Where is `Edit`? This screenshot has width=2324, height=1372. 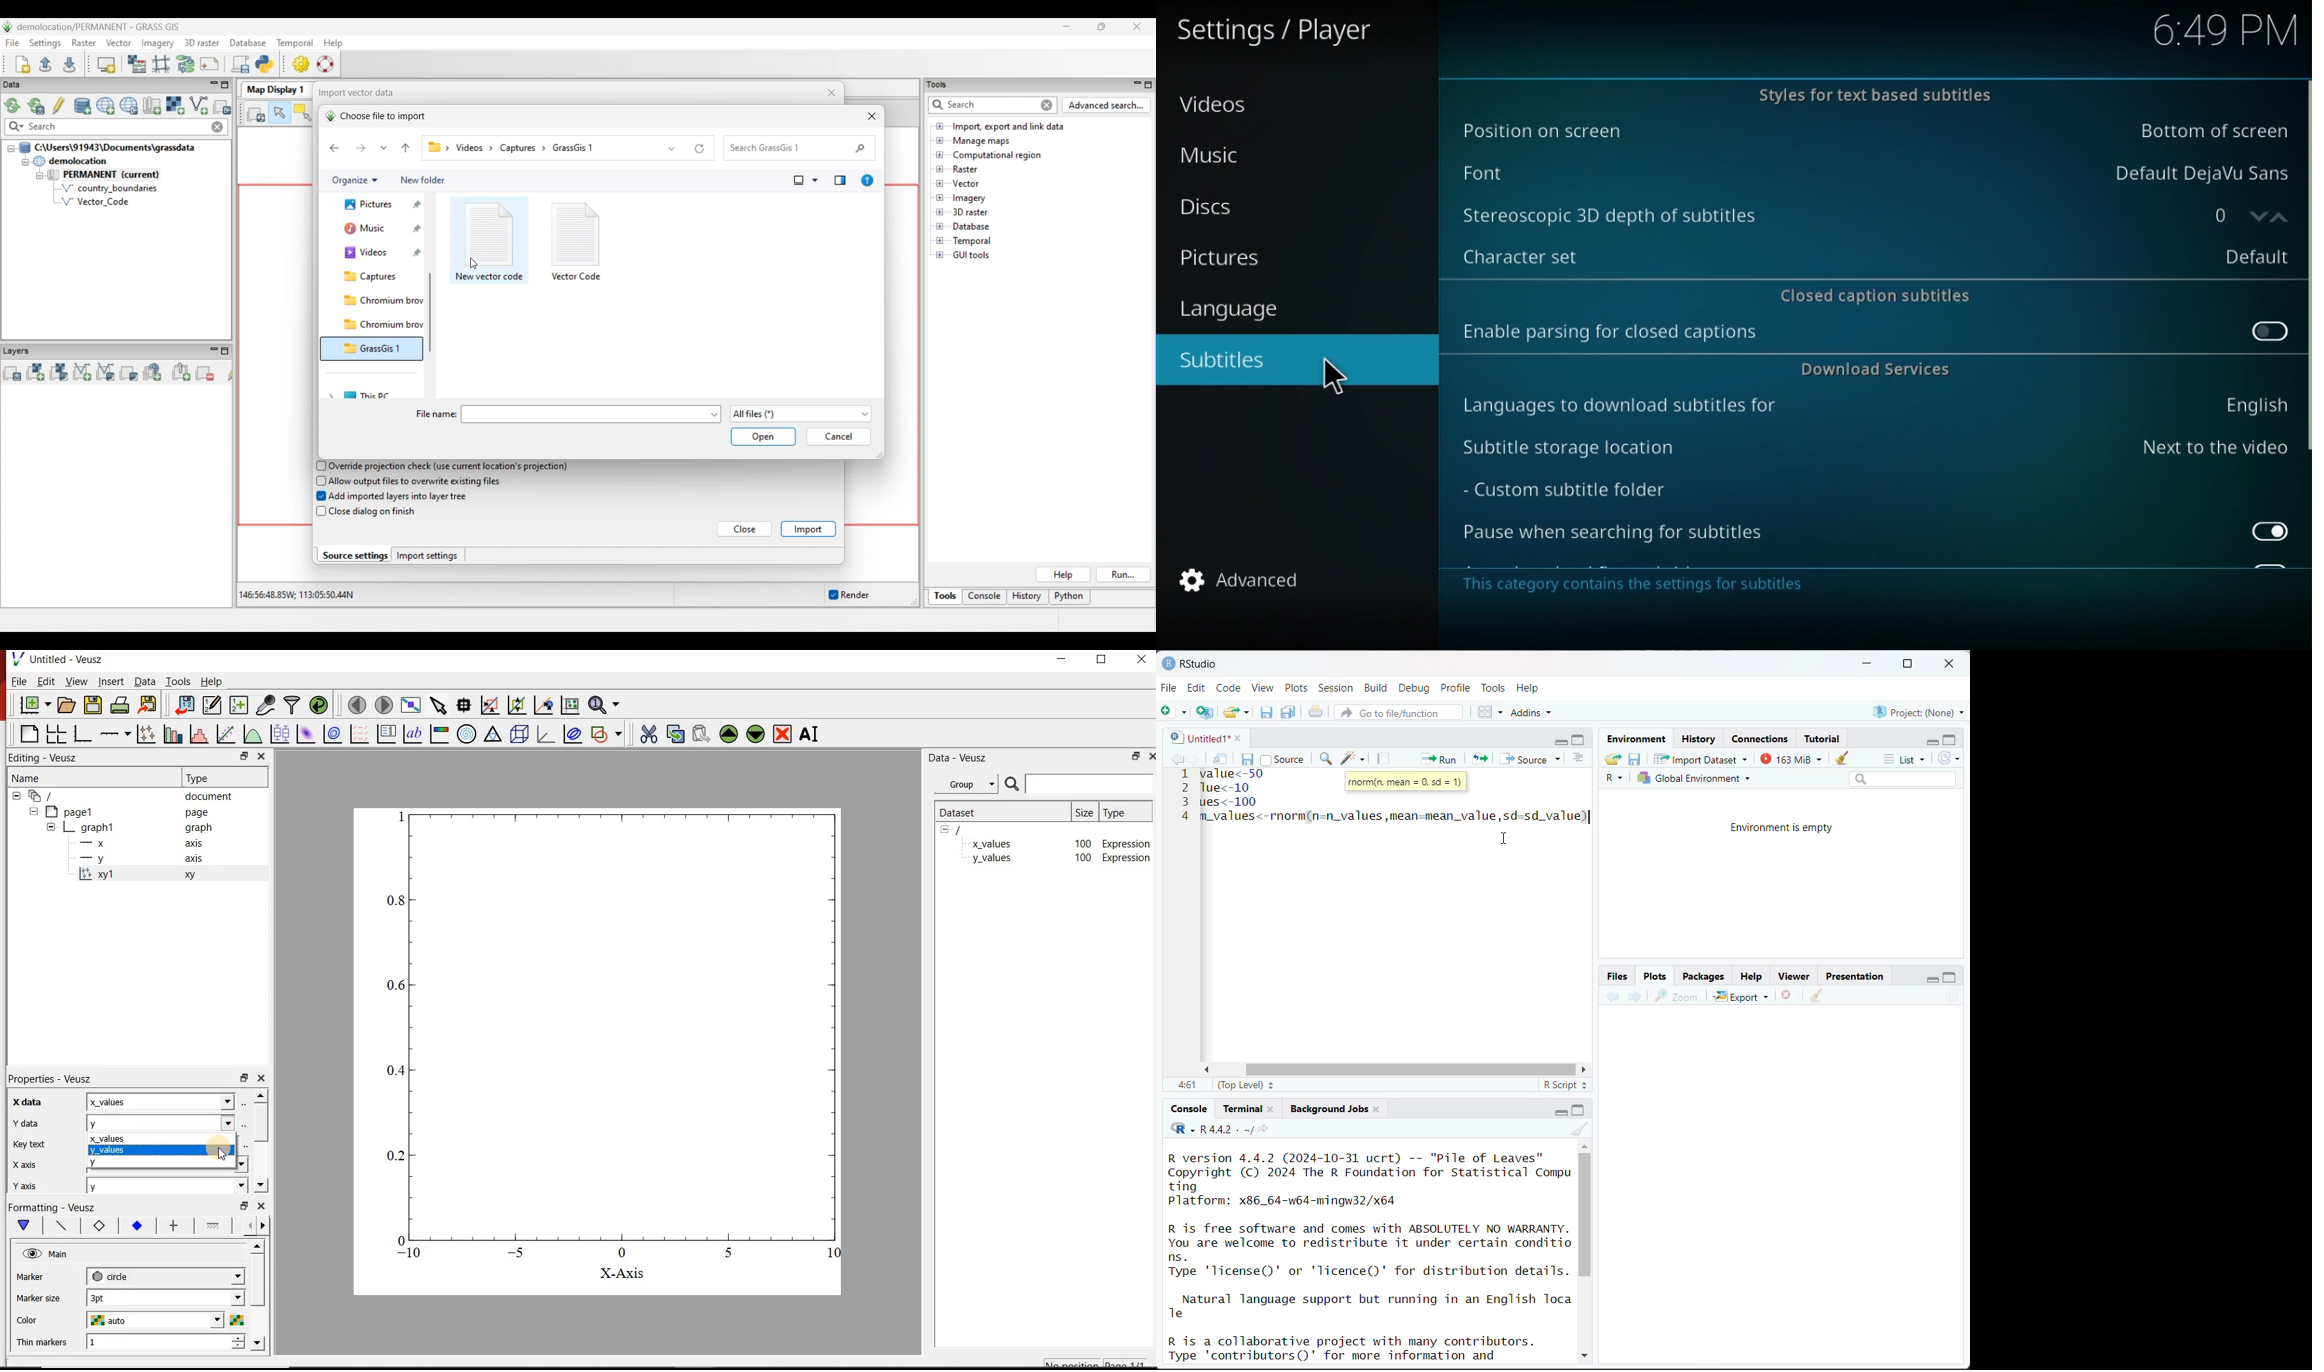 Edit is located at coordinates (1198, 687).